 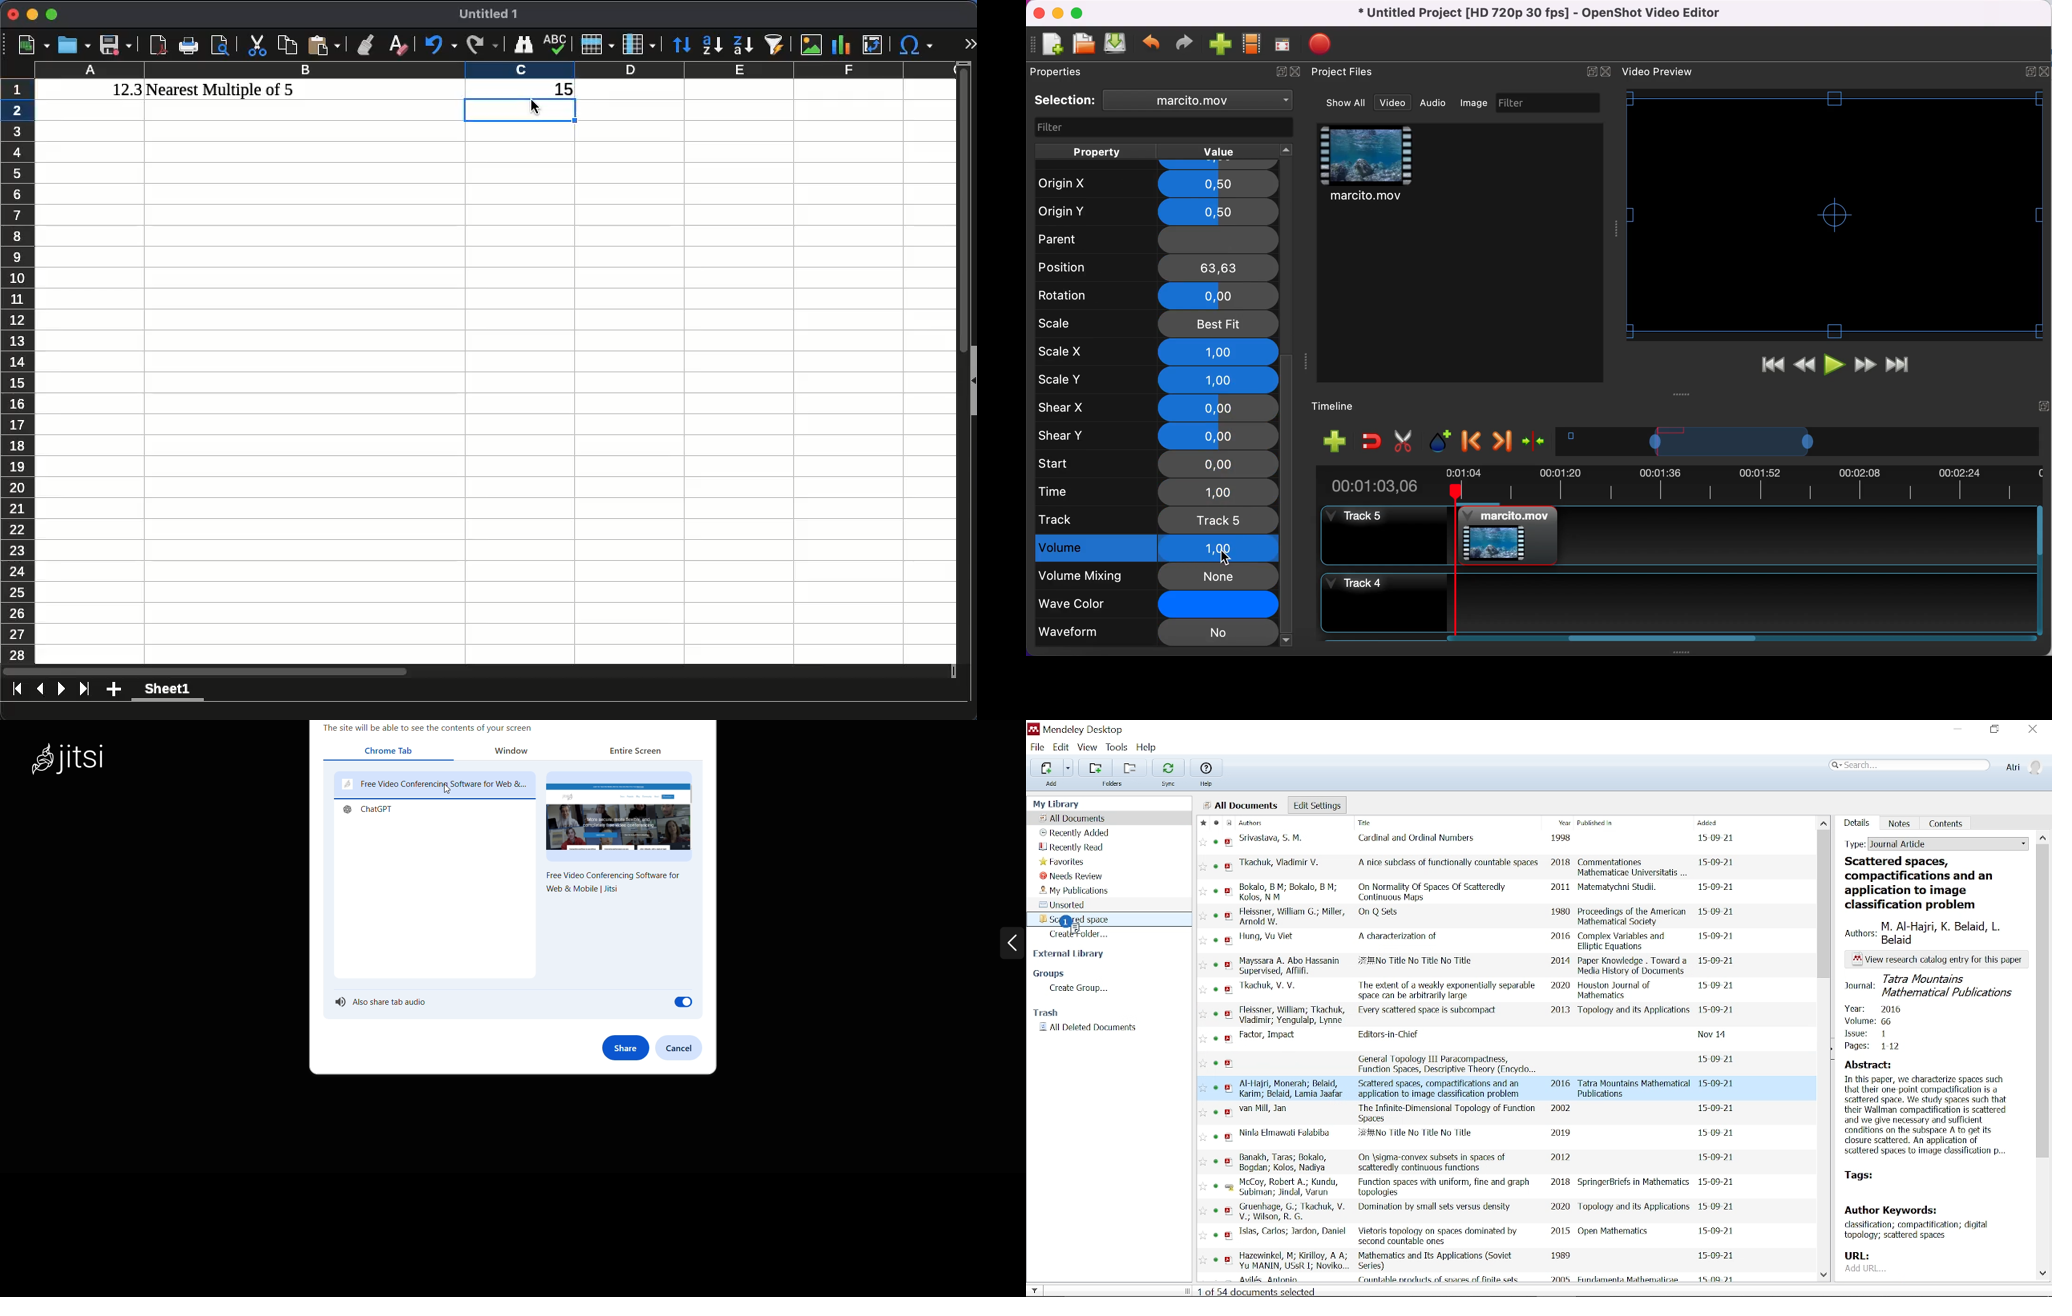 I want to click on minimize, so click(x=31, y=13).